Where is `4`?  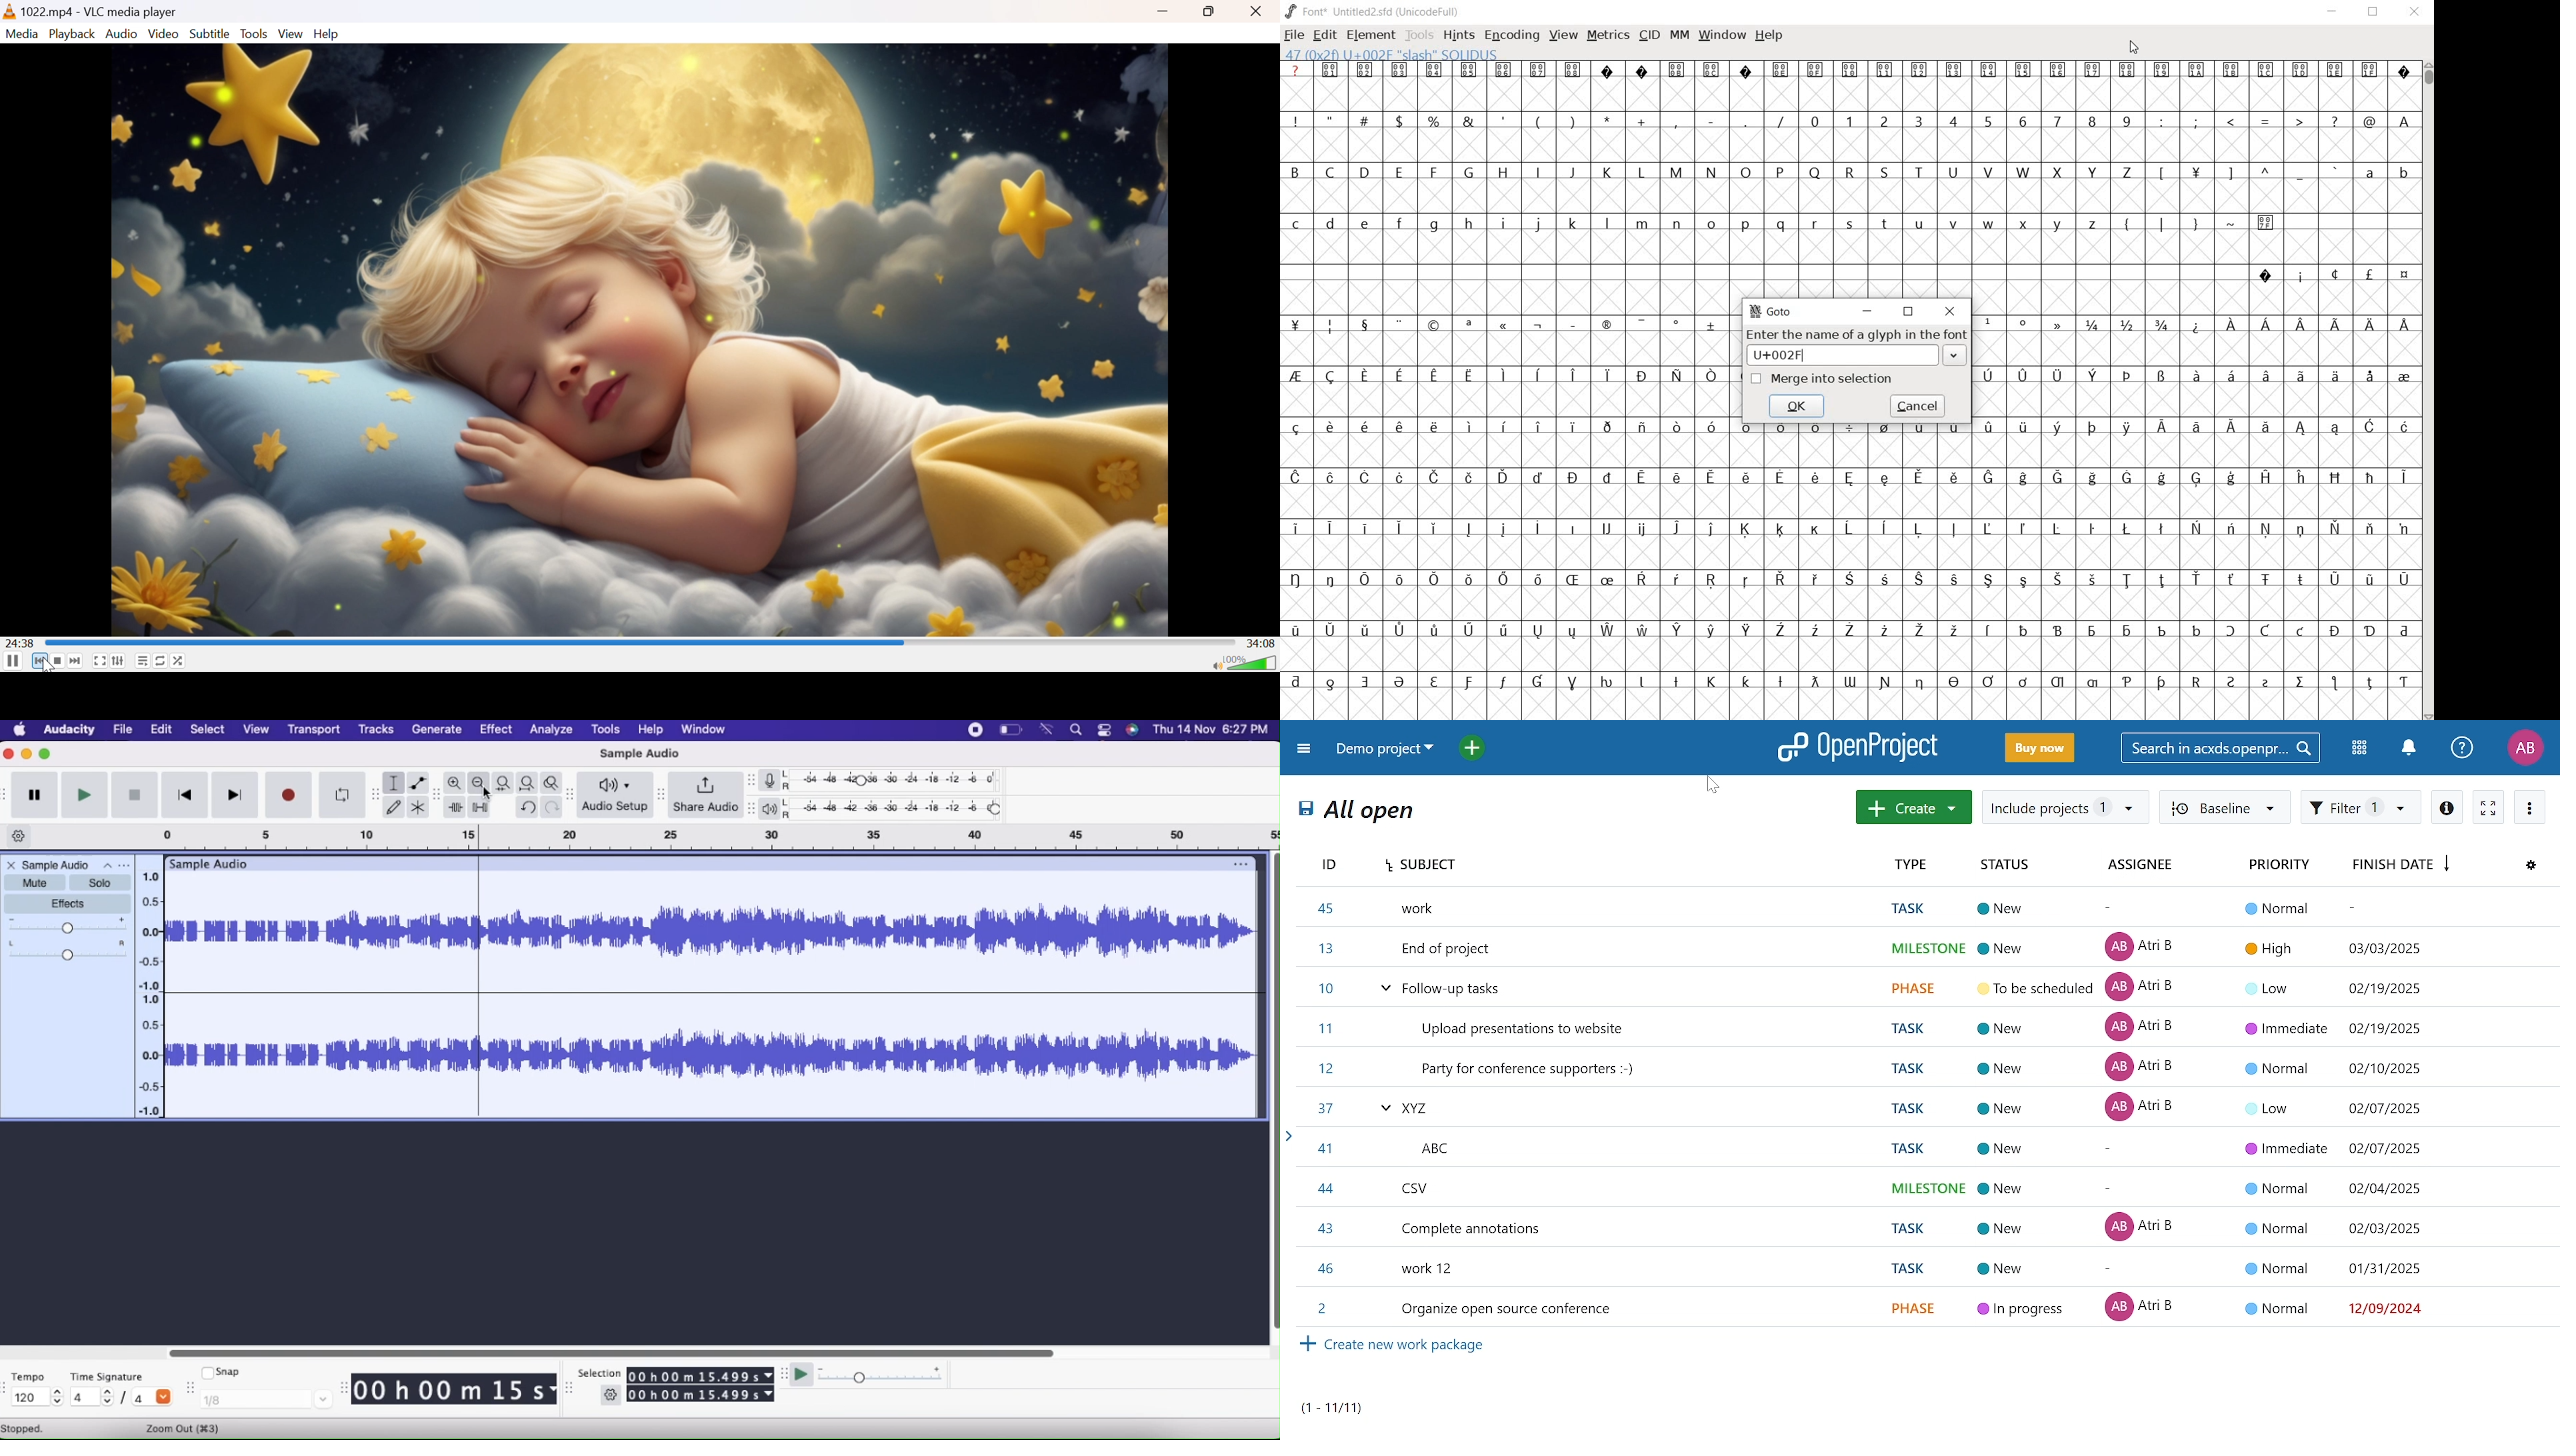 4 is located at coordinates (153, 1399).